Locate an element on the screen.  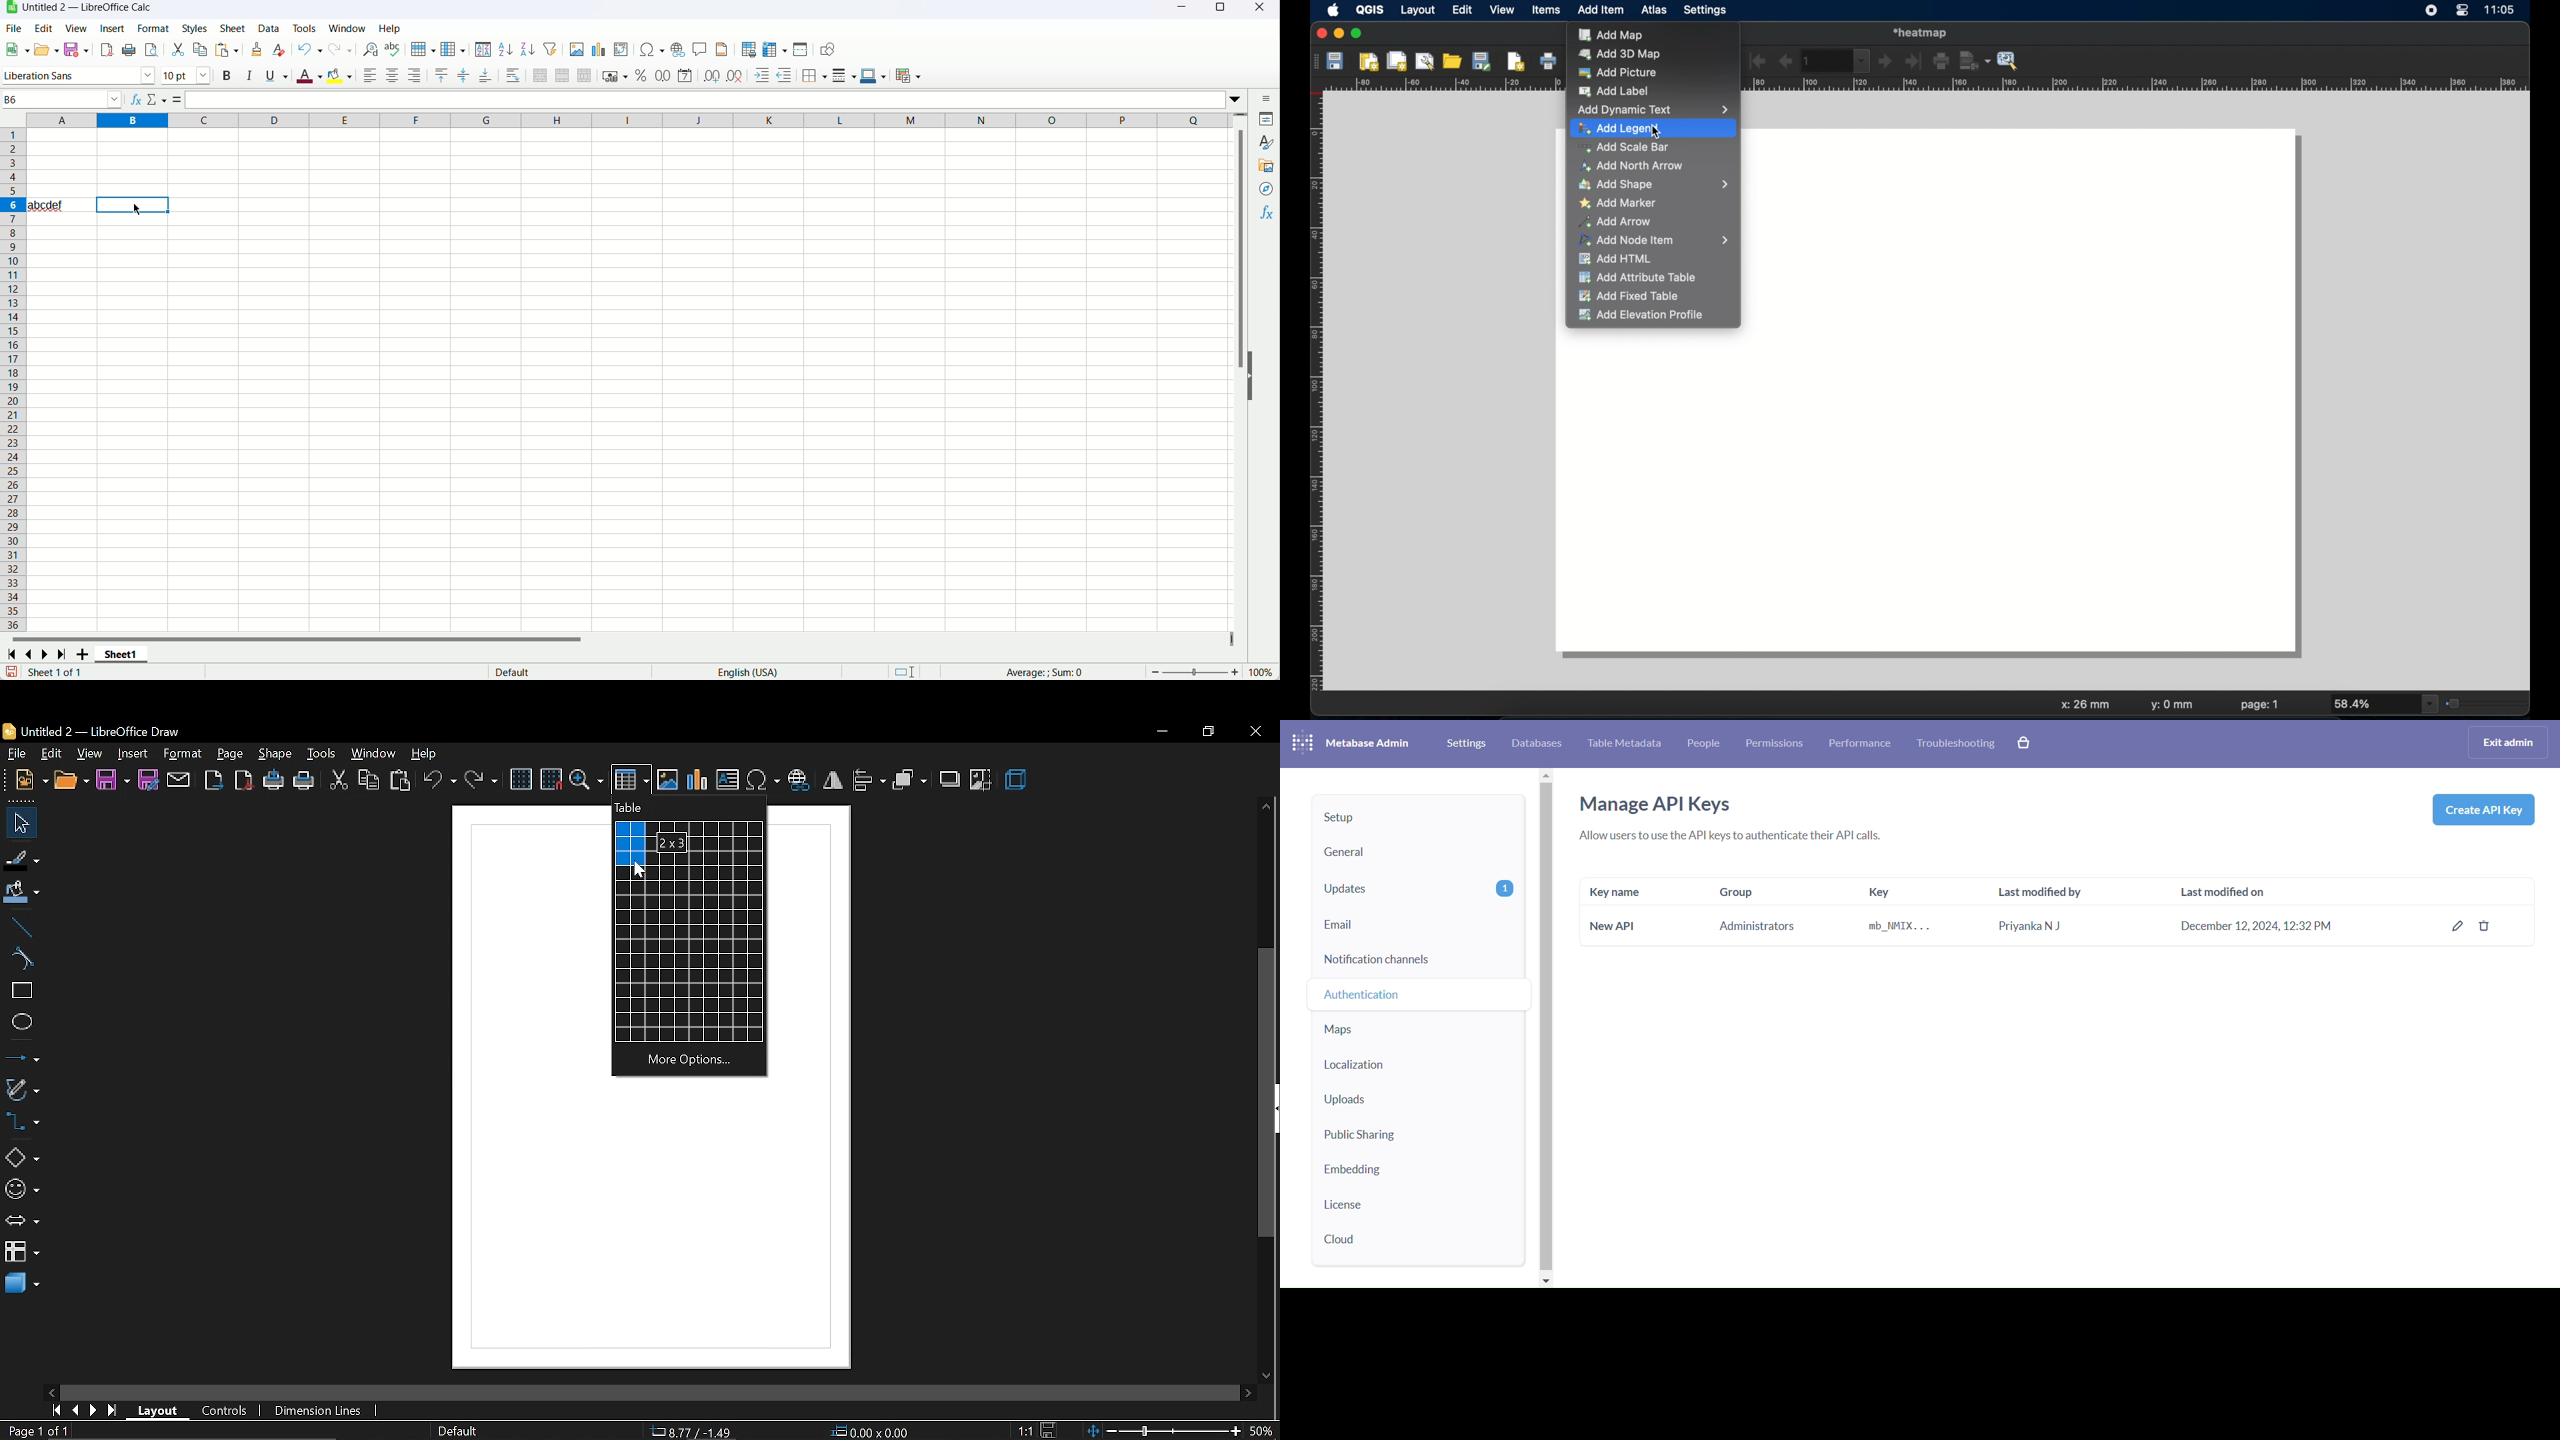
align left is located at coordinates (369, 75).